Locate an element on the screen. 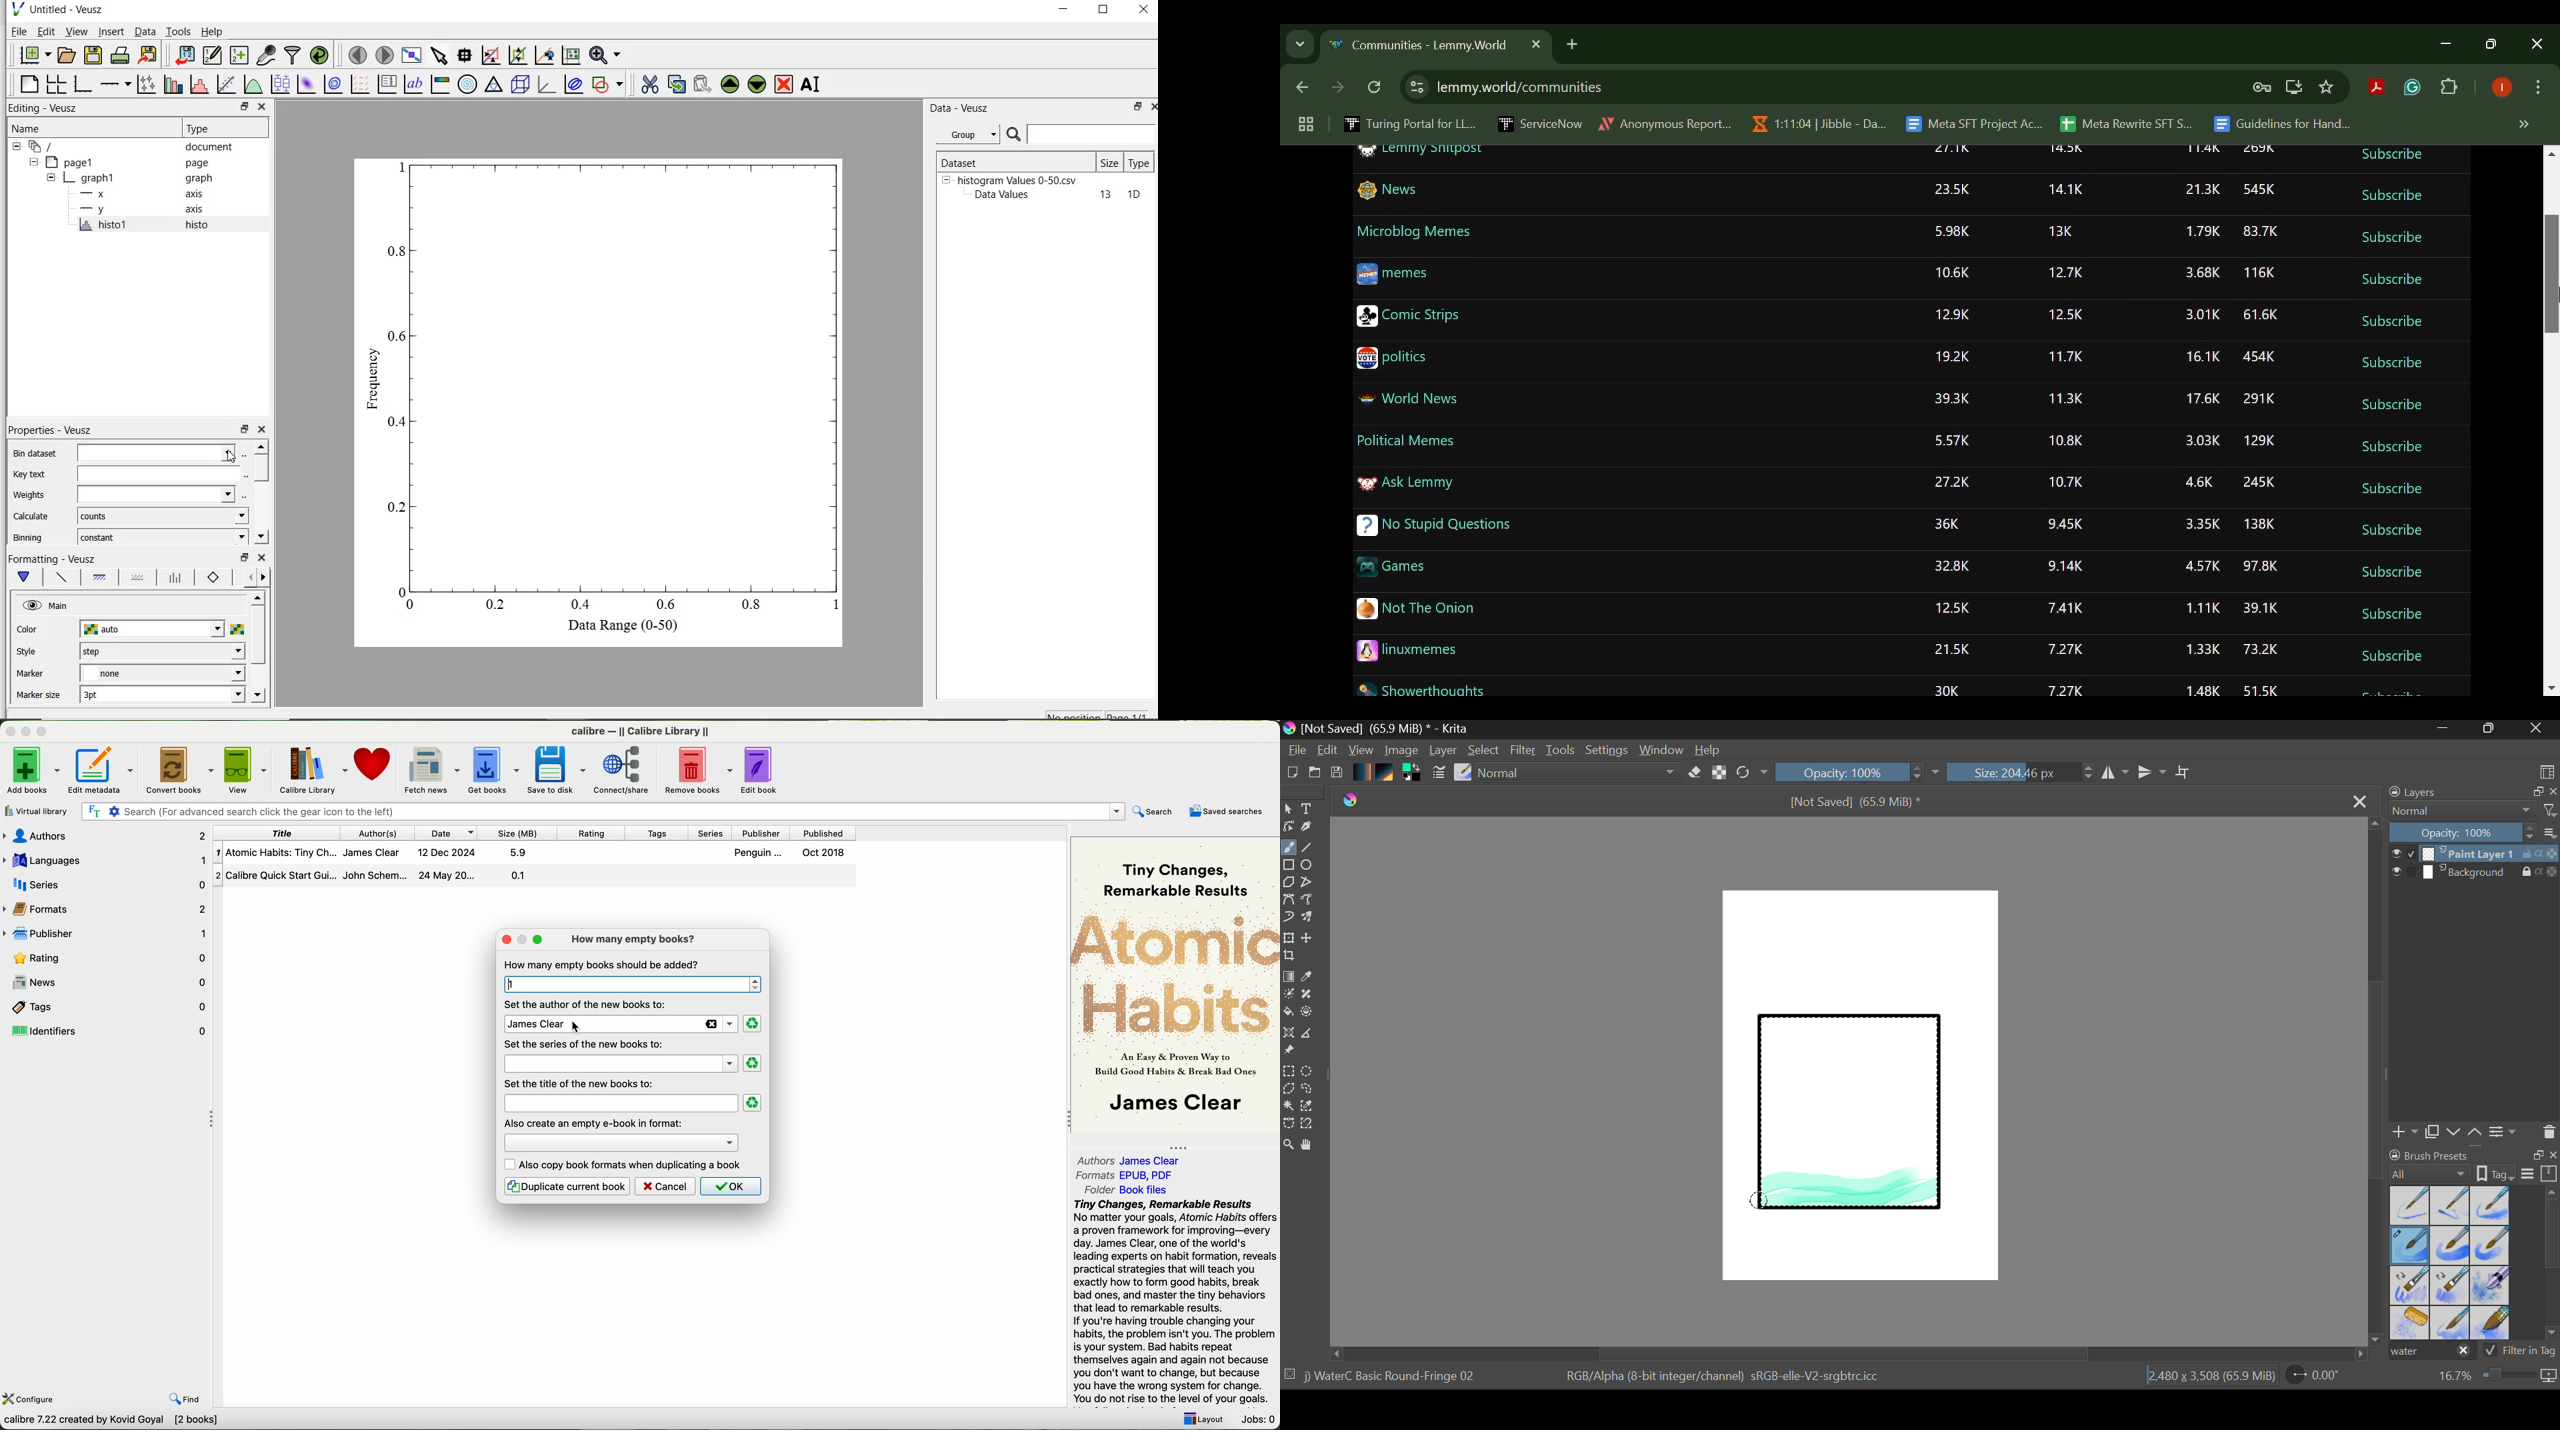 This screenshot has height=1456, width=2576. maximize is located at coordinates (43, 731).